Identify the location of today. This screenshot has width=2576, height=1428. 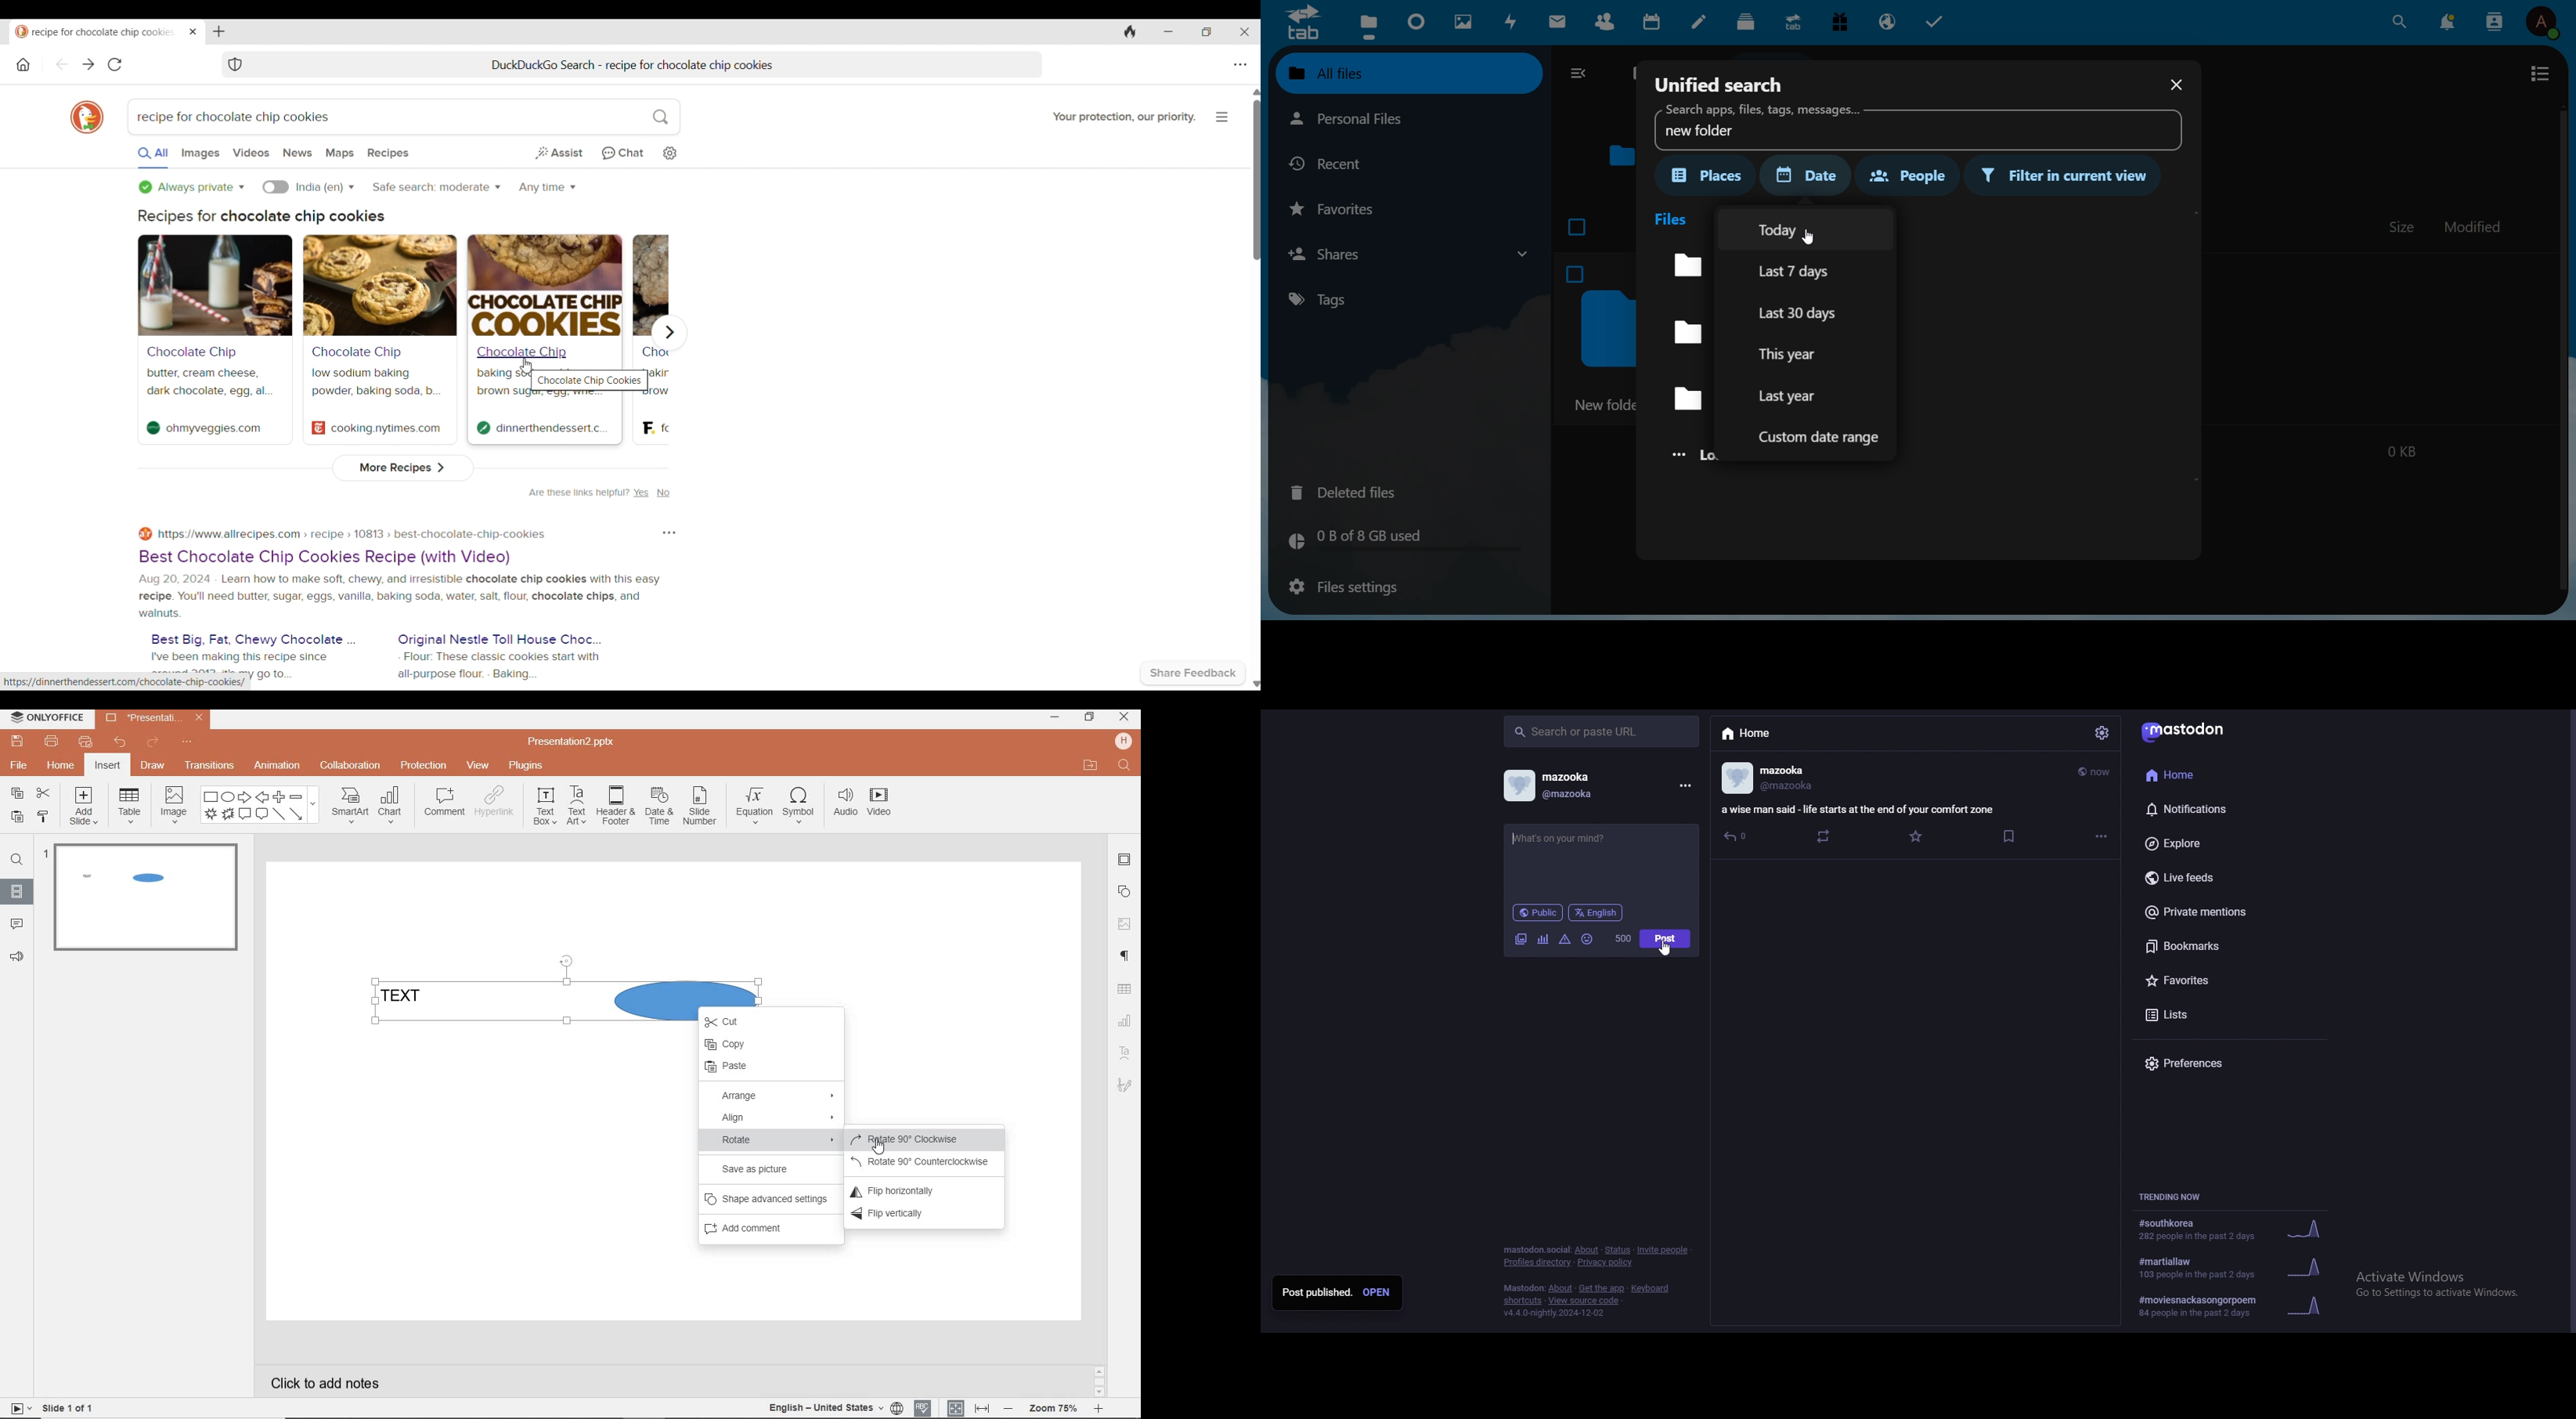
(1792, 230).